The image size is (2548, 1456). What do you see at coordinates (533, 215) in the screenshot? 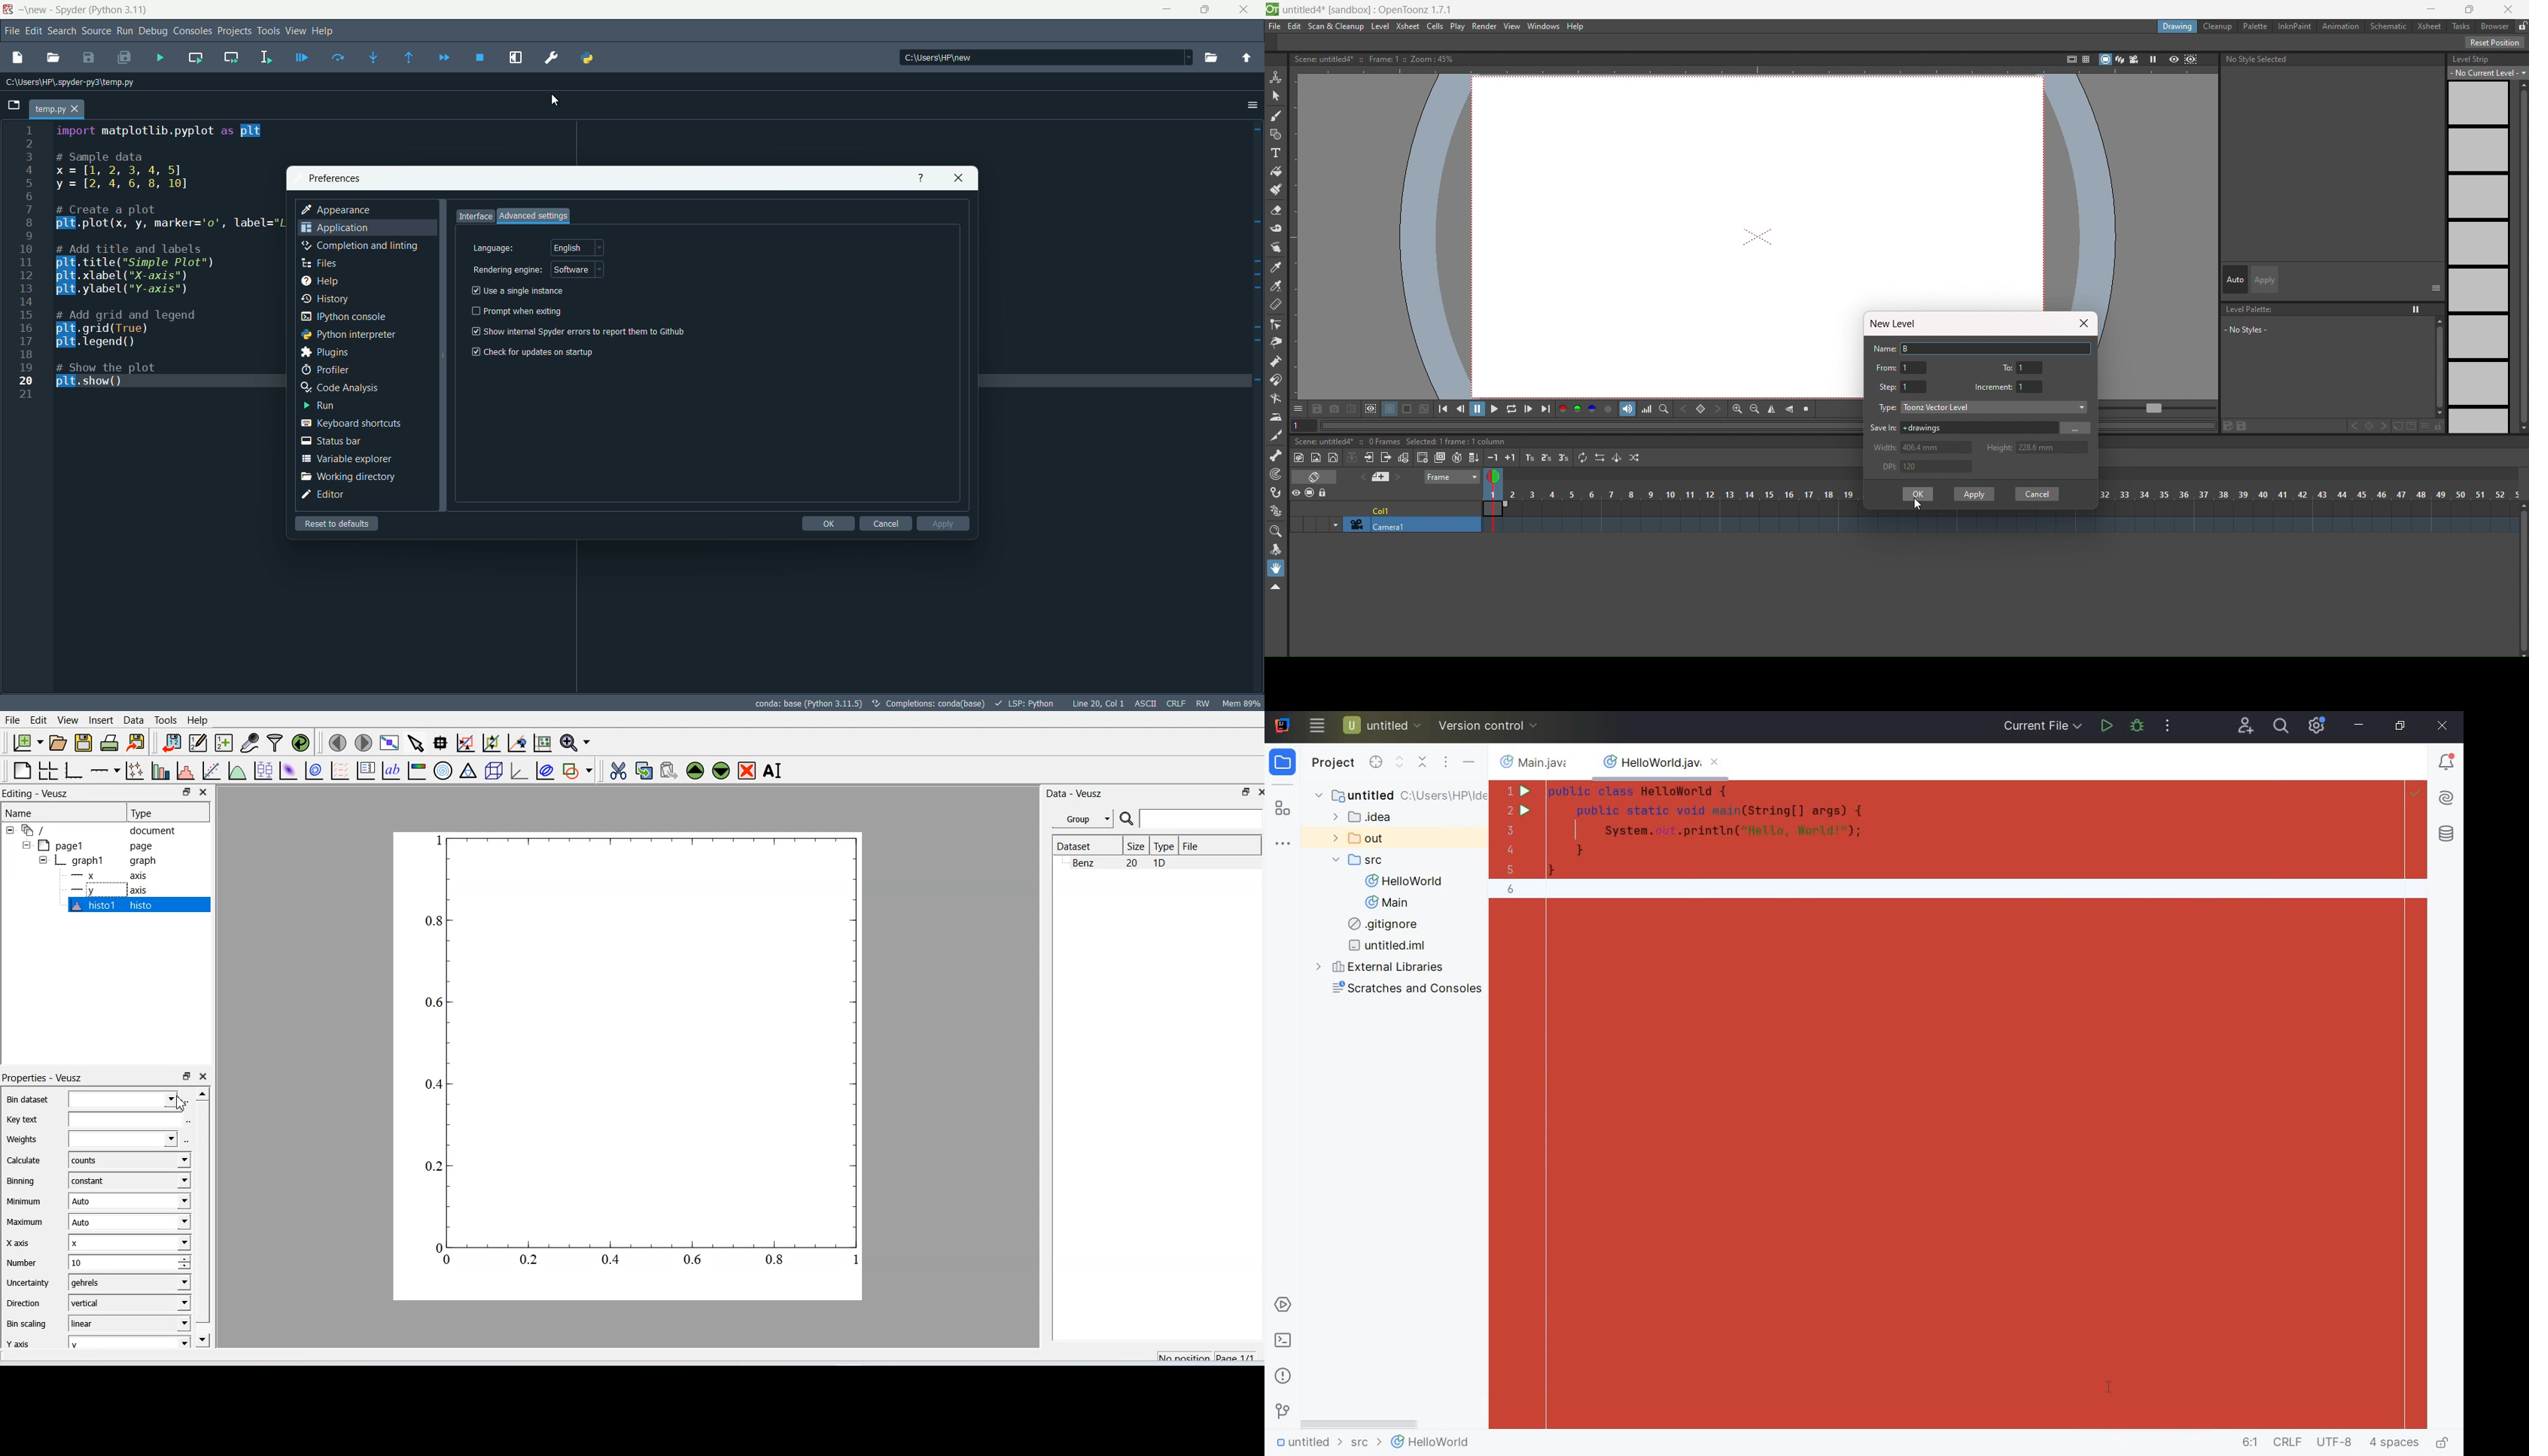
I see `advance settings` at bounding box center [533, 215].